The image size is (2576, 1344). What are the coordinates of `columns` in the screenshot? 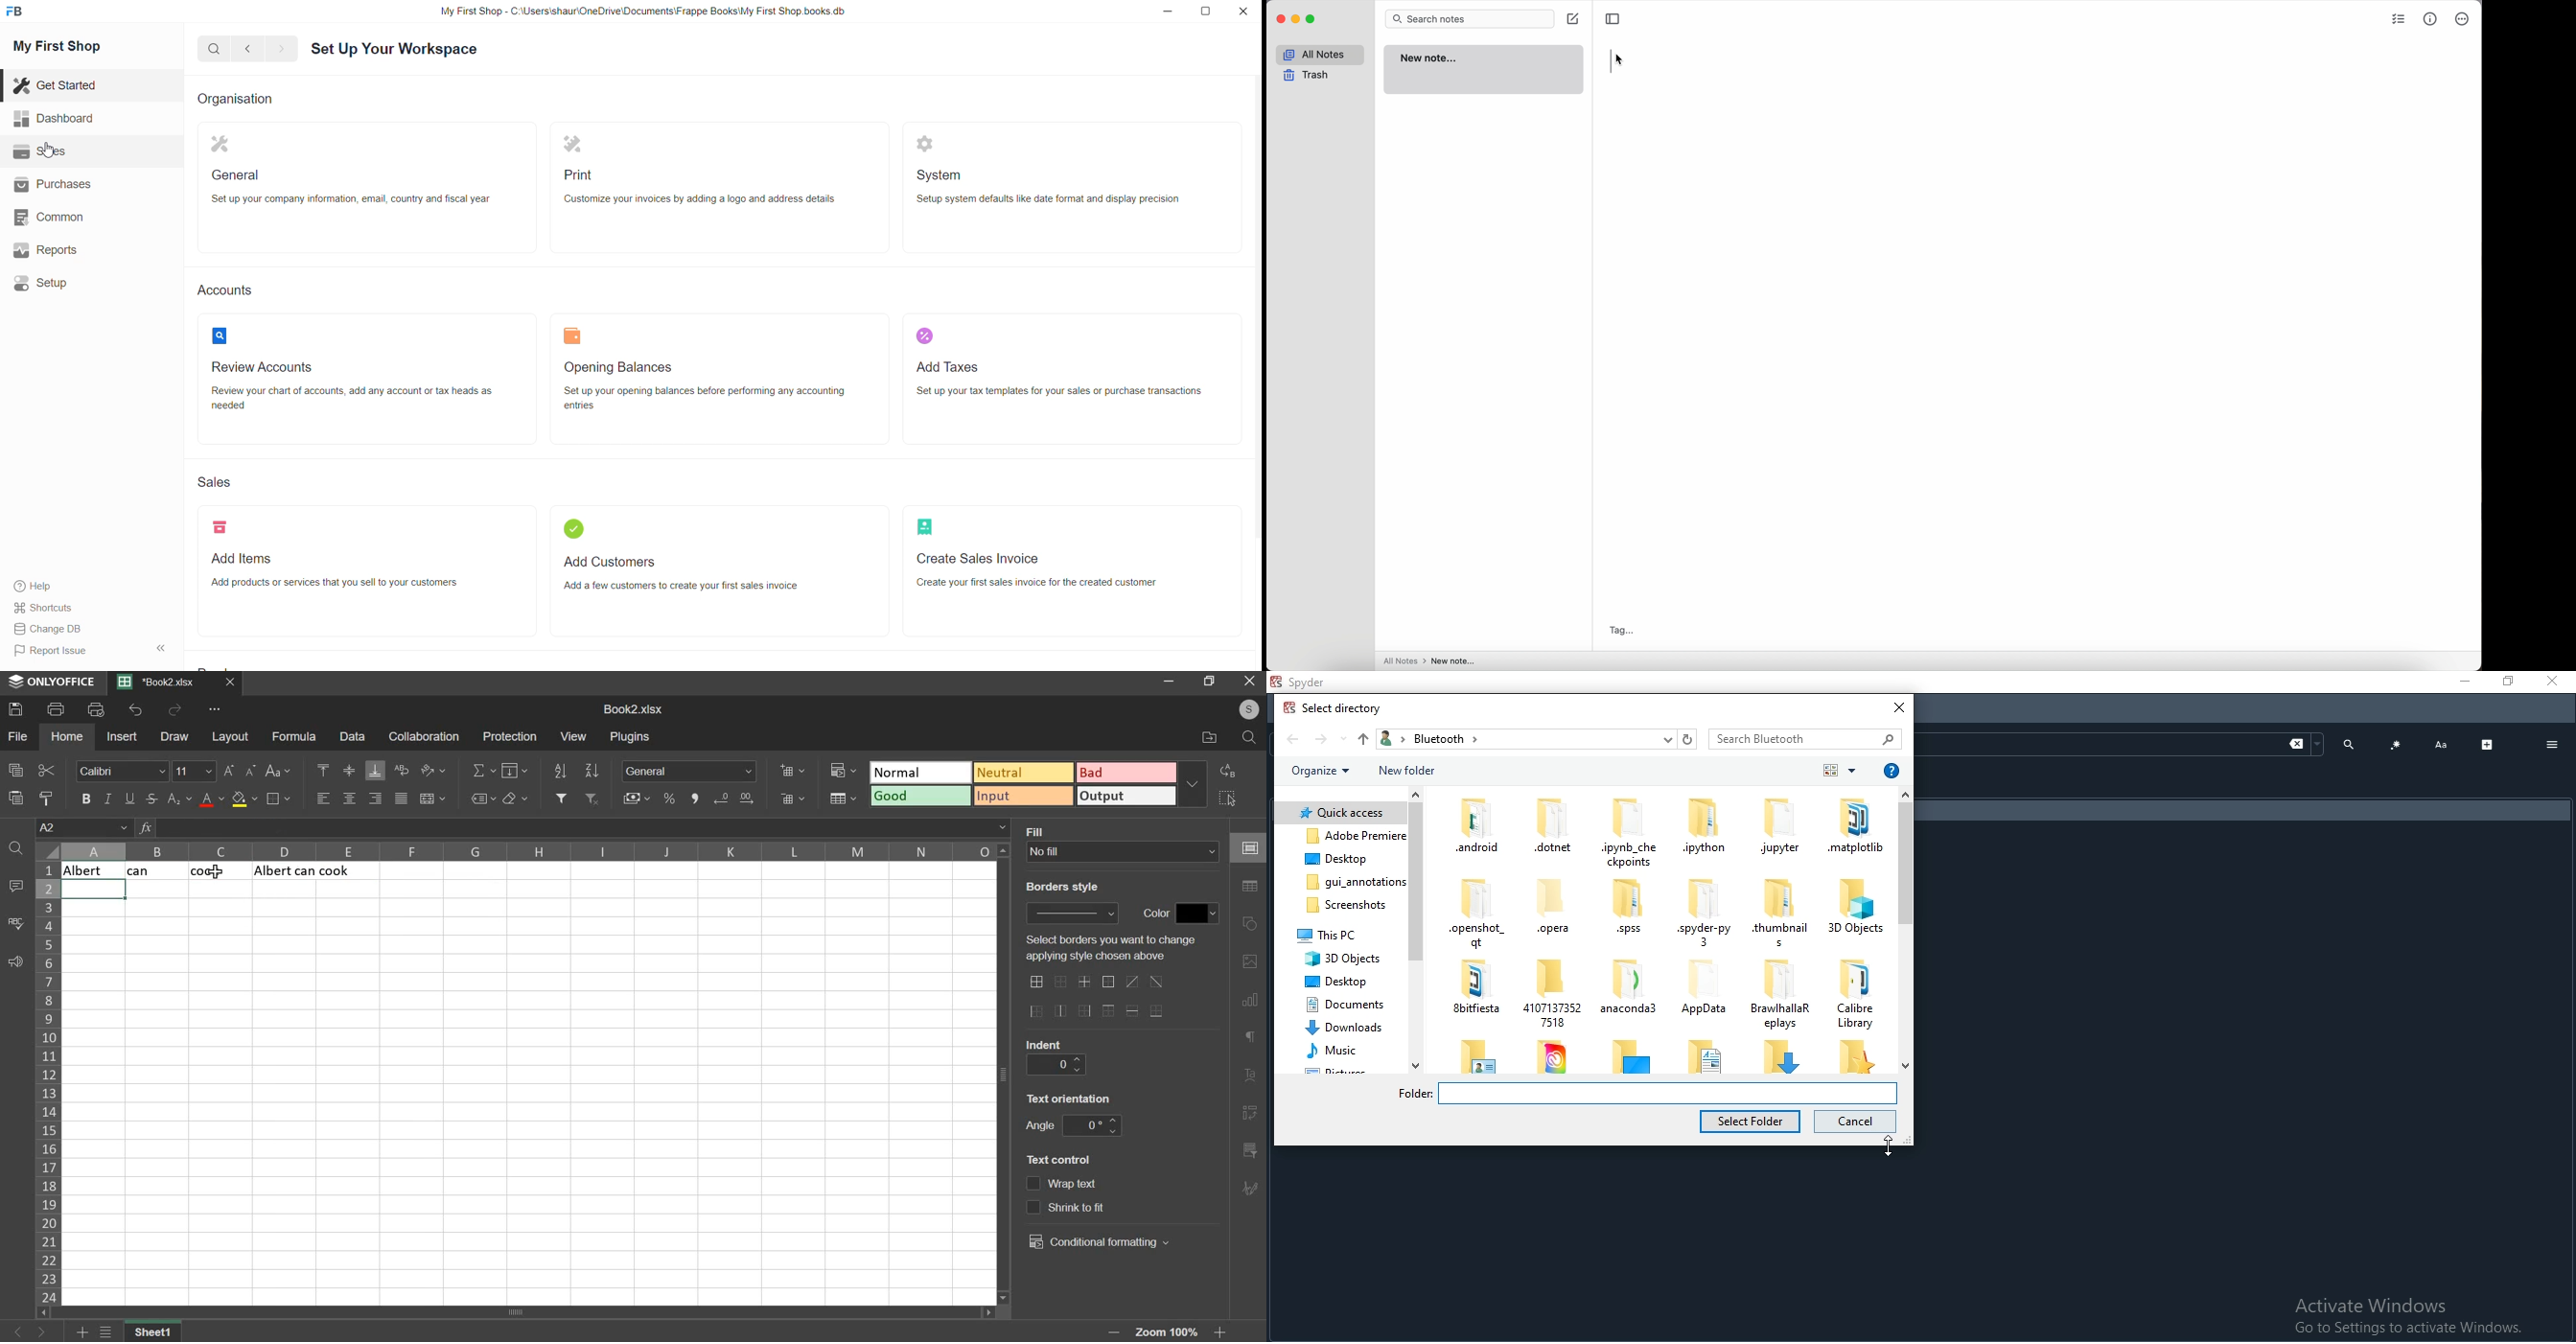 It's located at (530, 852).